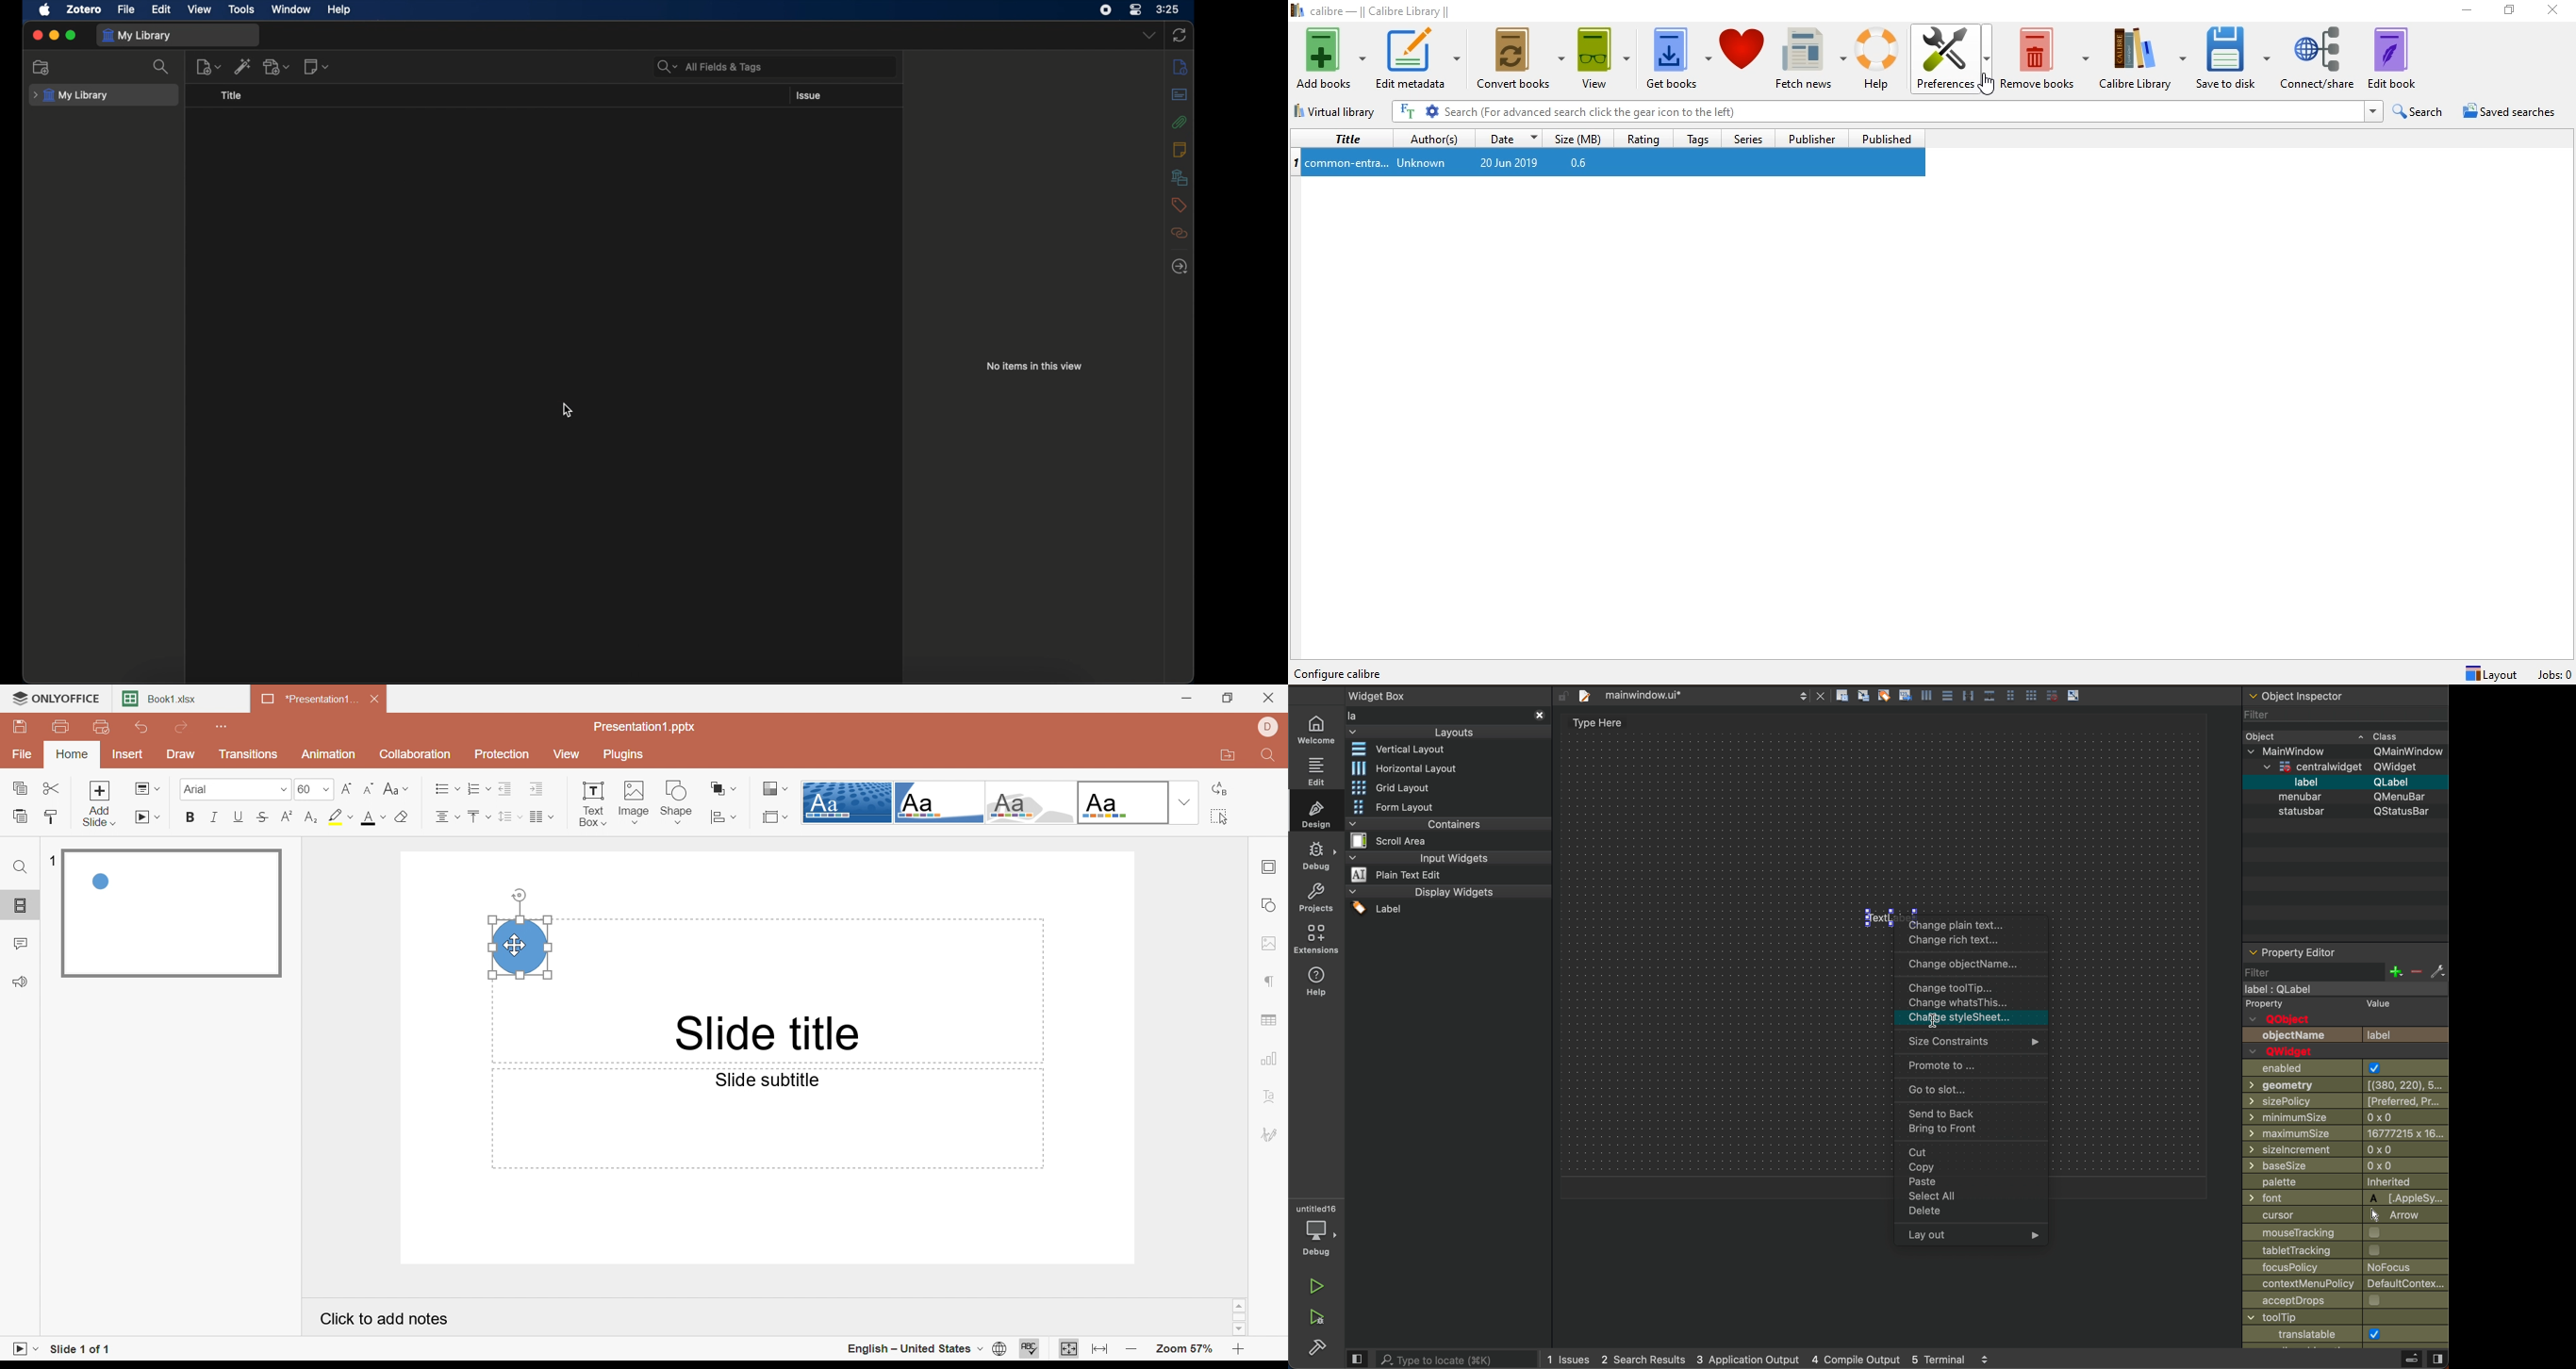  Describe the element at coordinates (386, 1318) in the screenshot. I see `Click to add notes` at that location.